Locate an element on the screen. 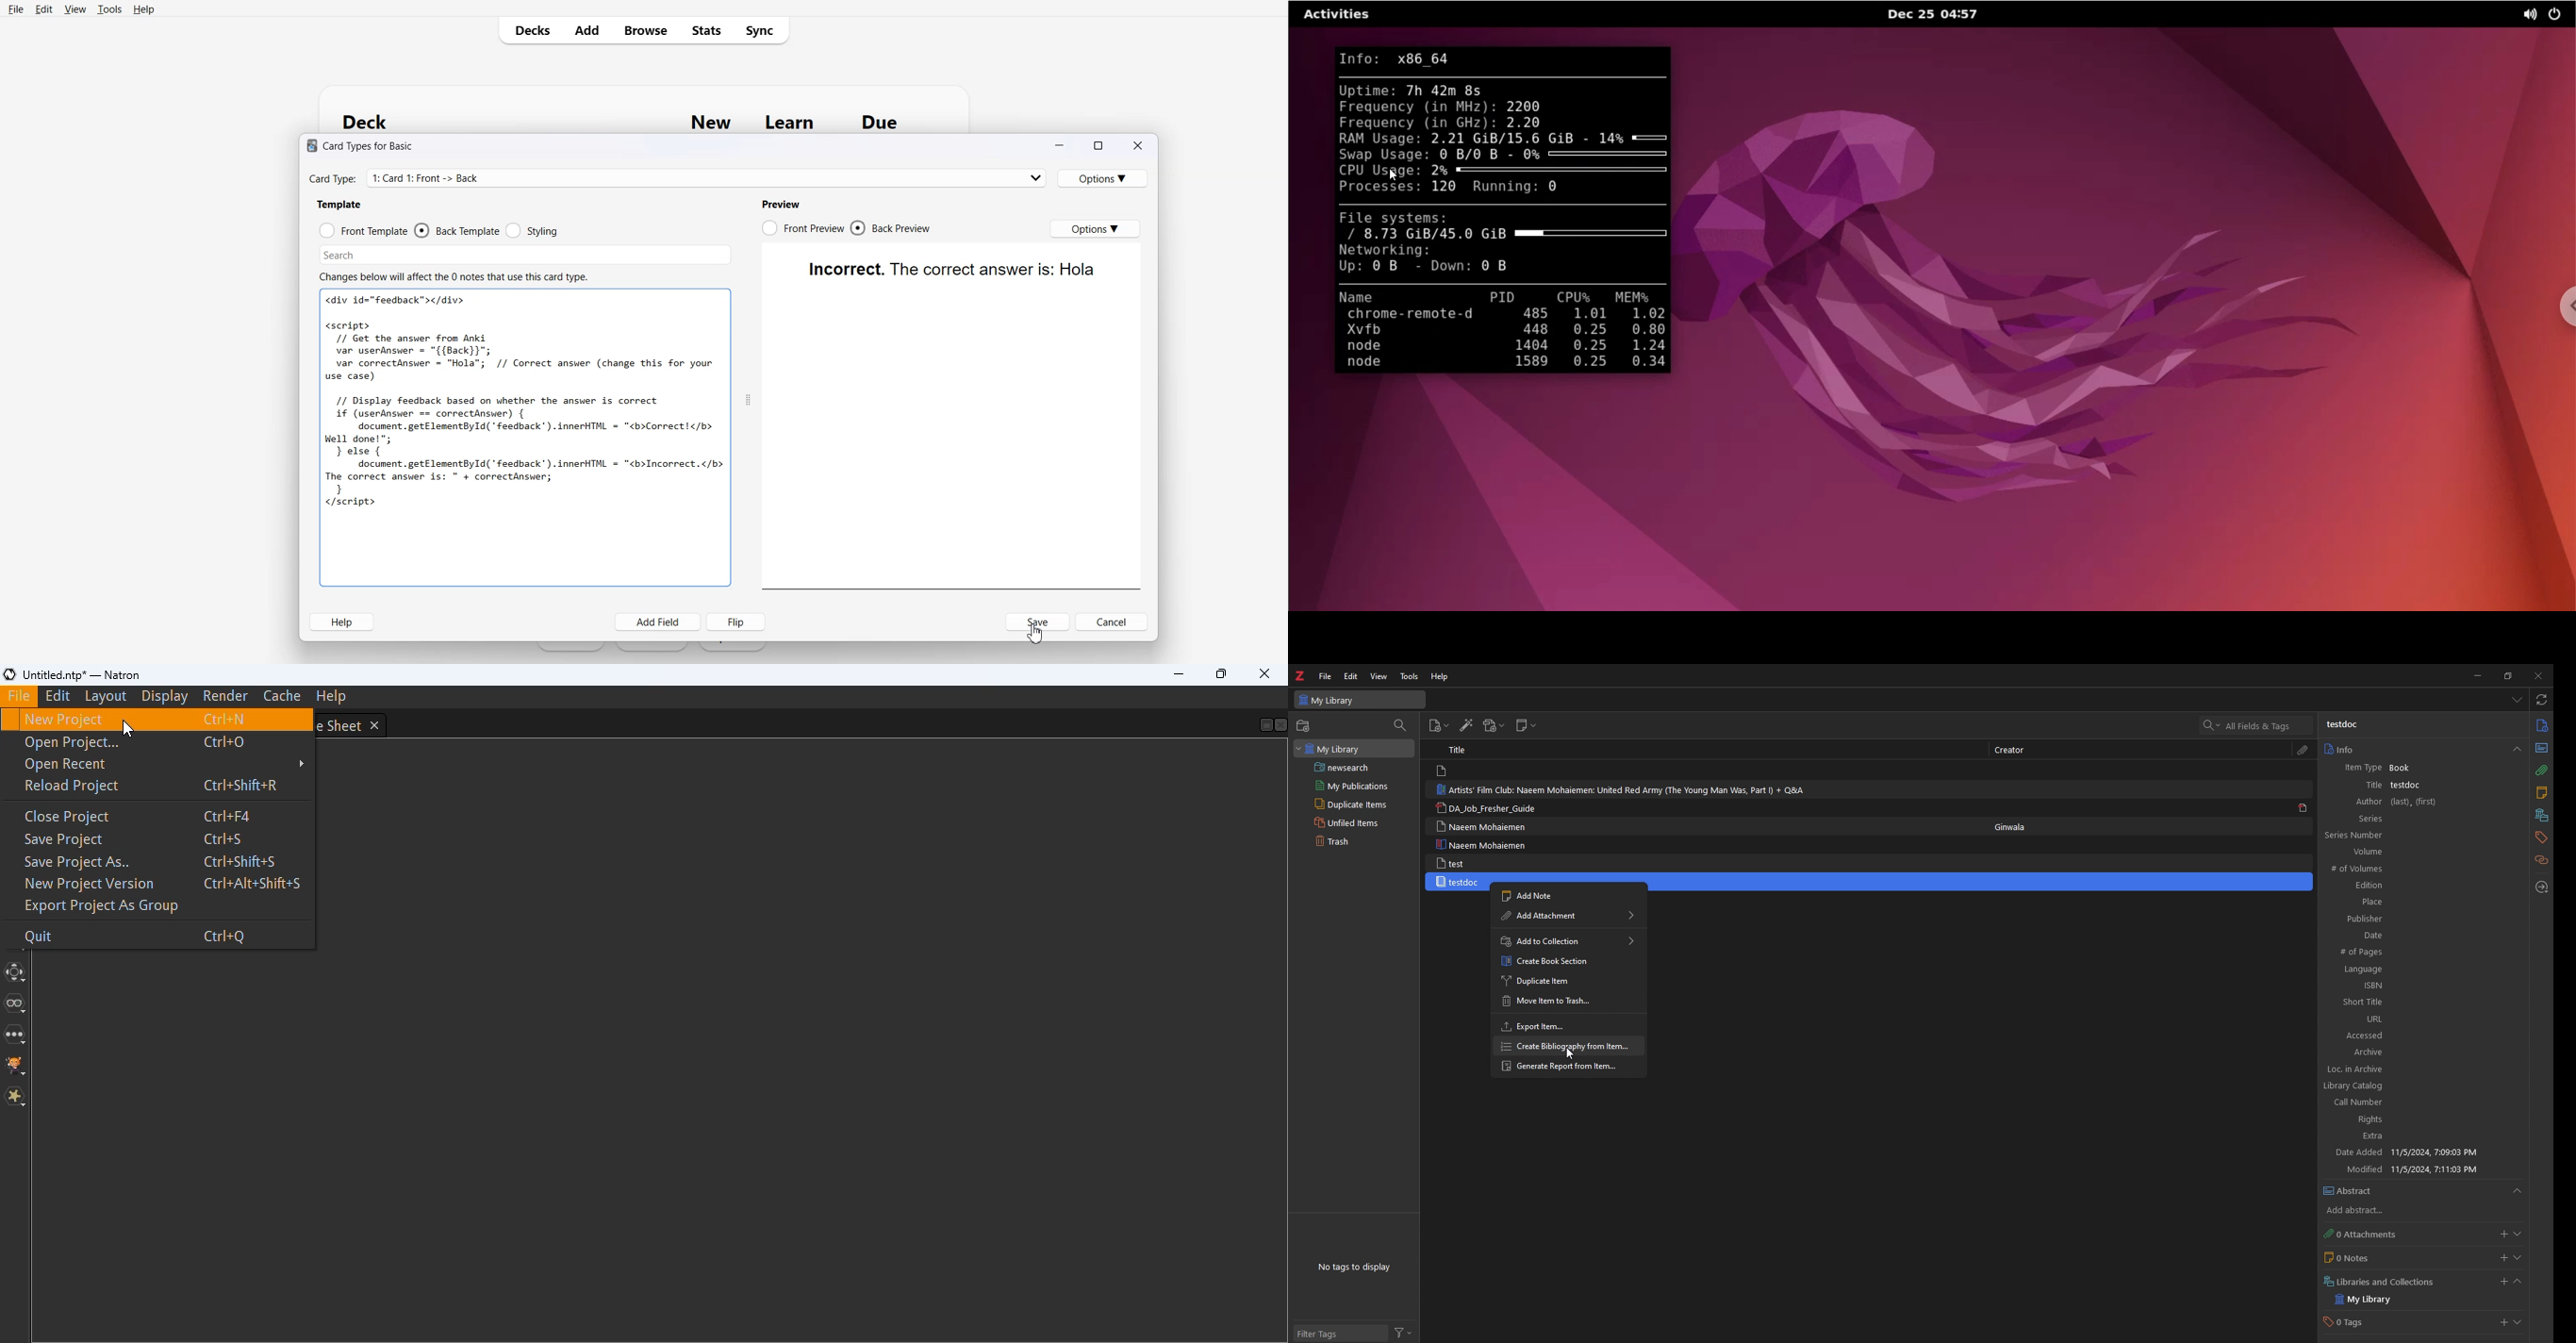  my publications is located at coordinates (1353, 785).